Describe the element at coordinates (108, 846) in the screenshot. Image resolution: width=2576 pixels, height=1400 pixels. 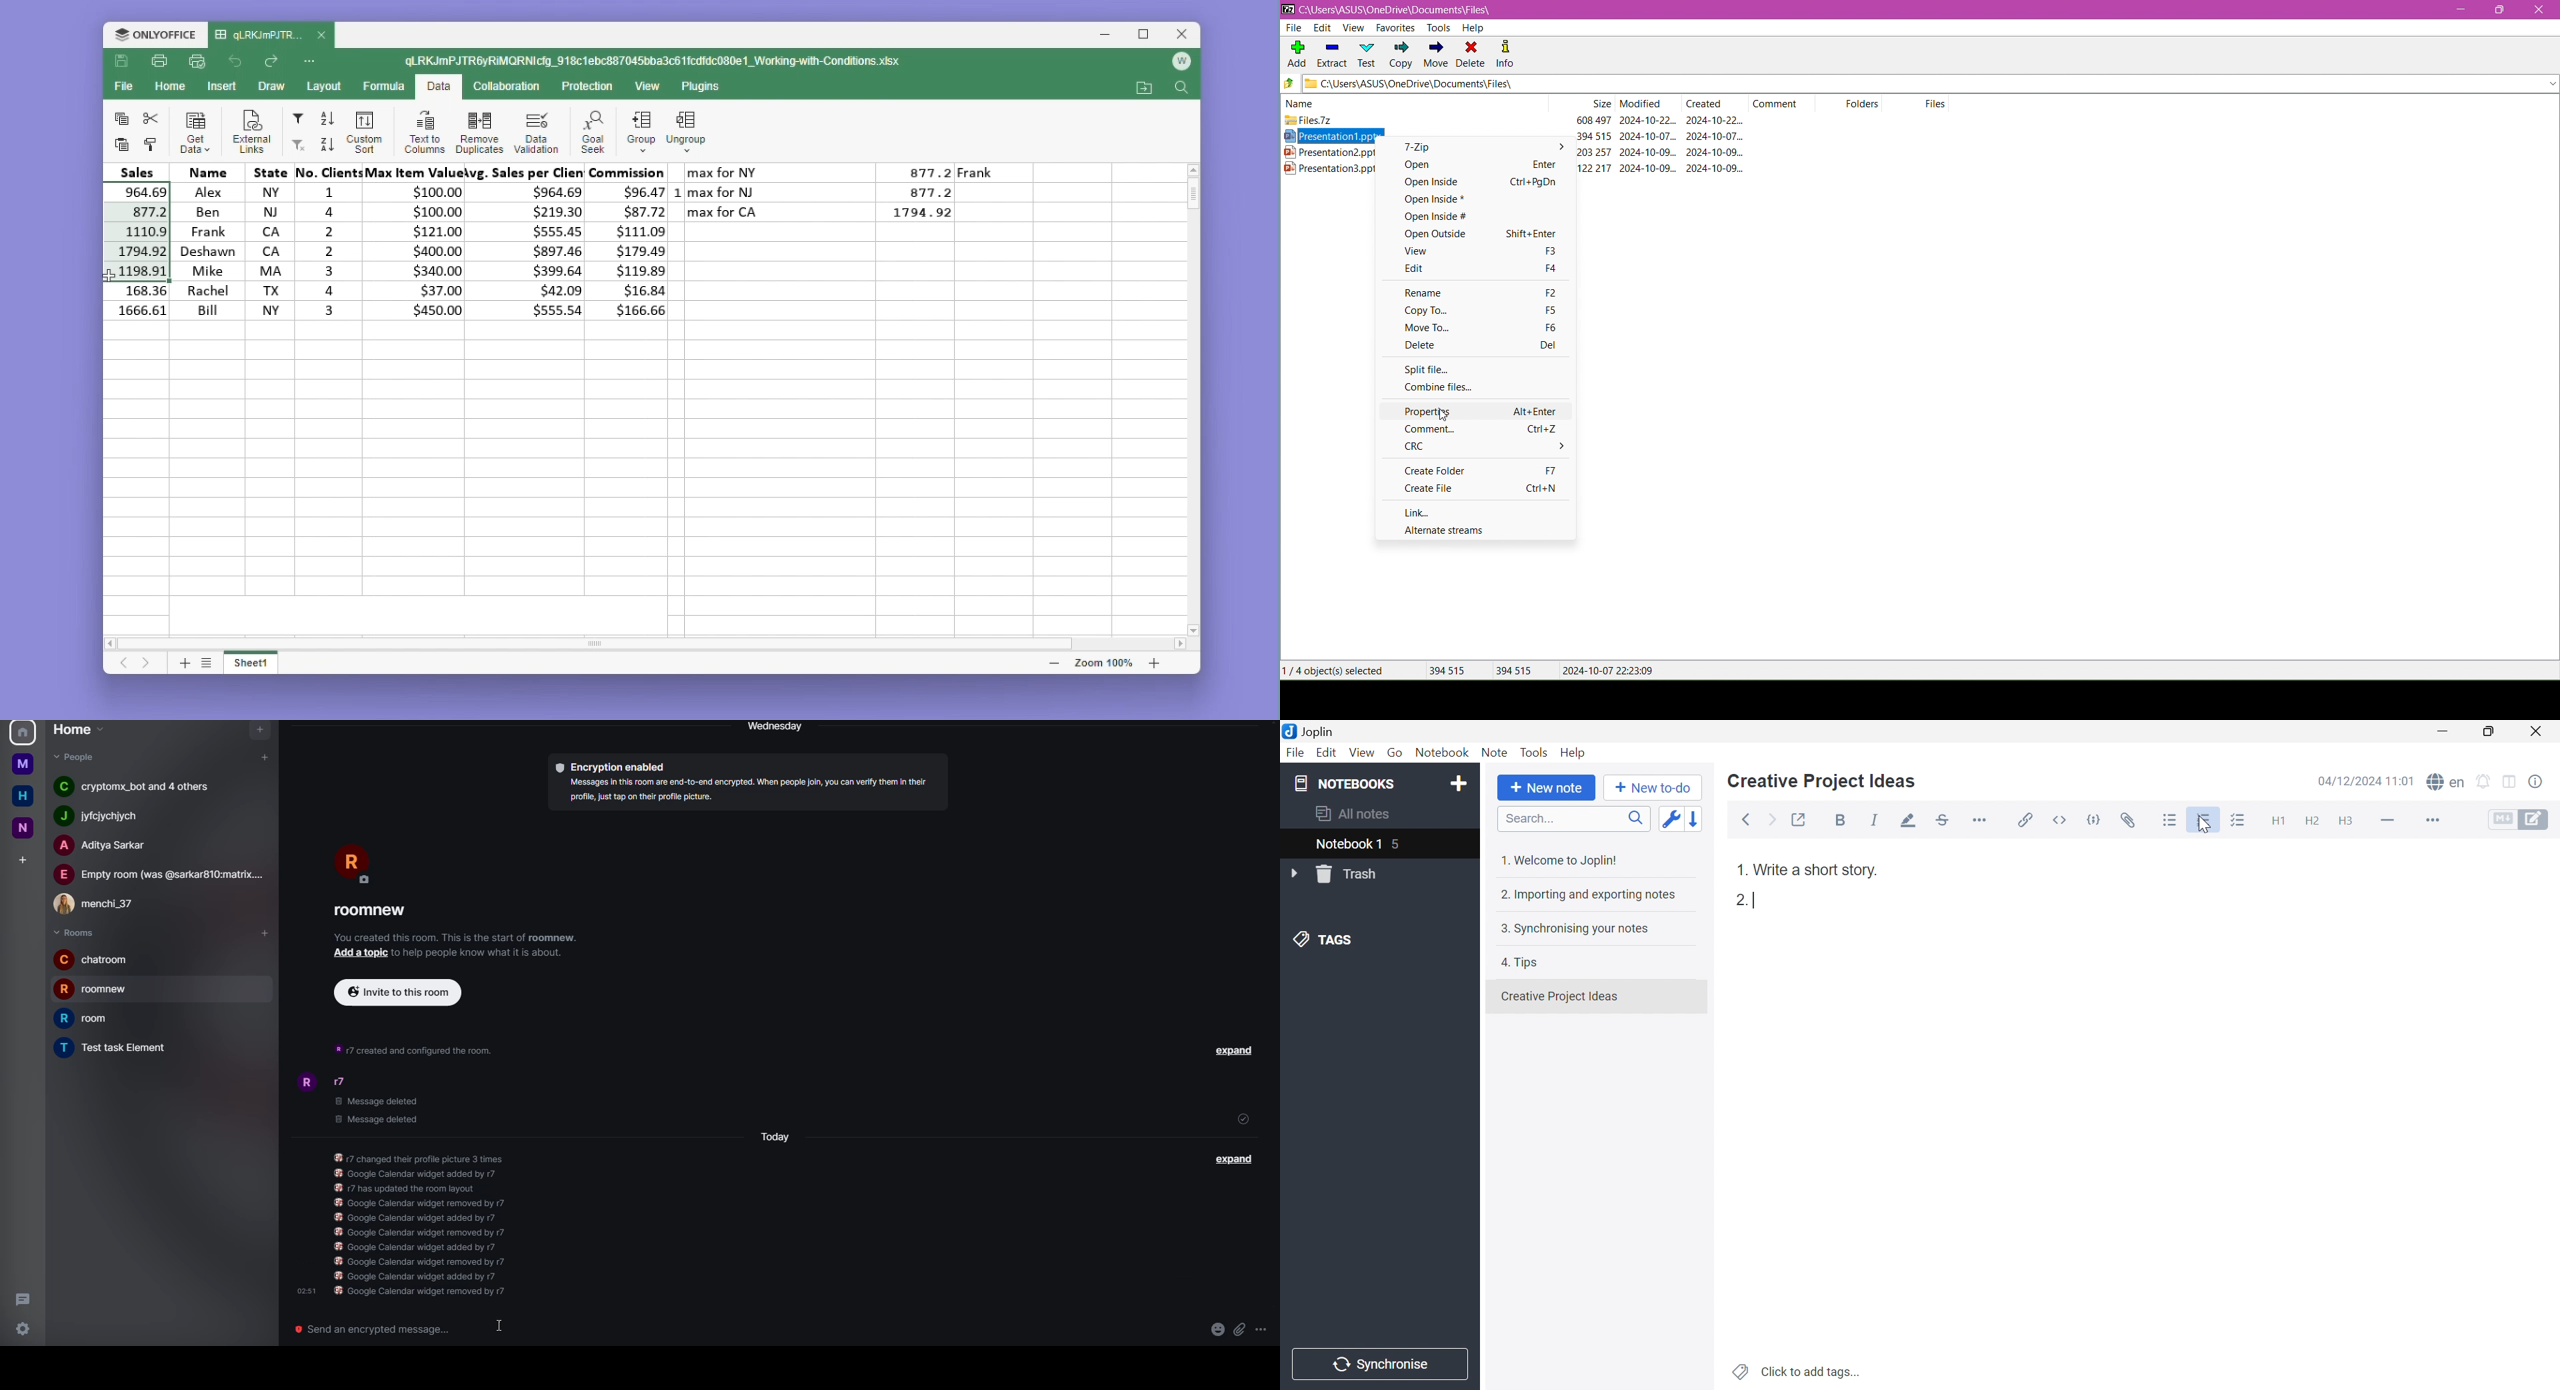
I see `people` at that location.